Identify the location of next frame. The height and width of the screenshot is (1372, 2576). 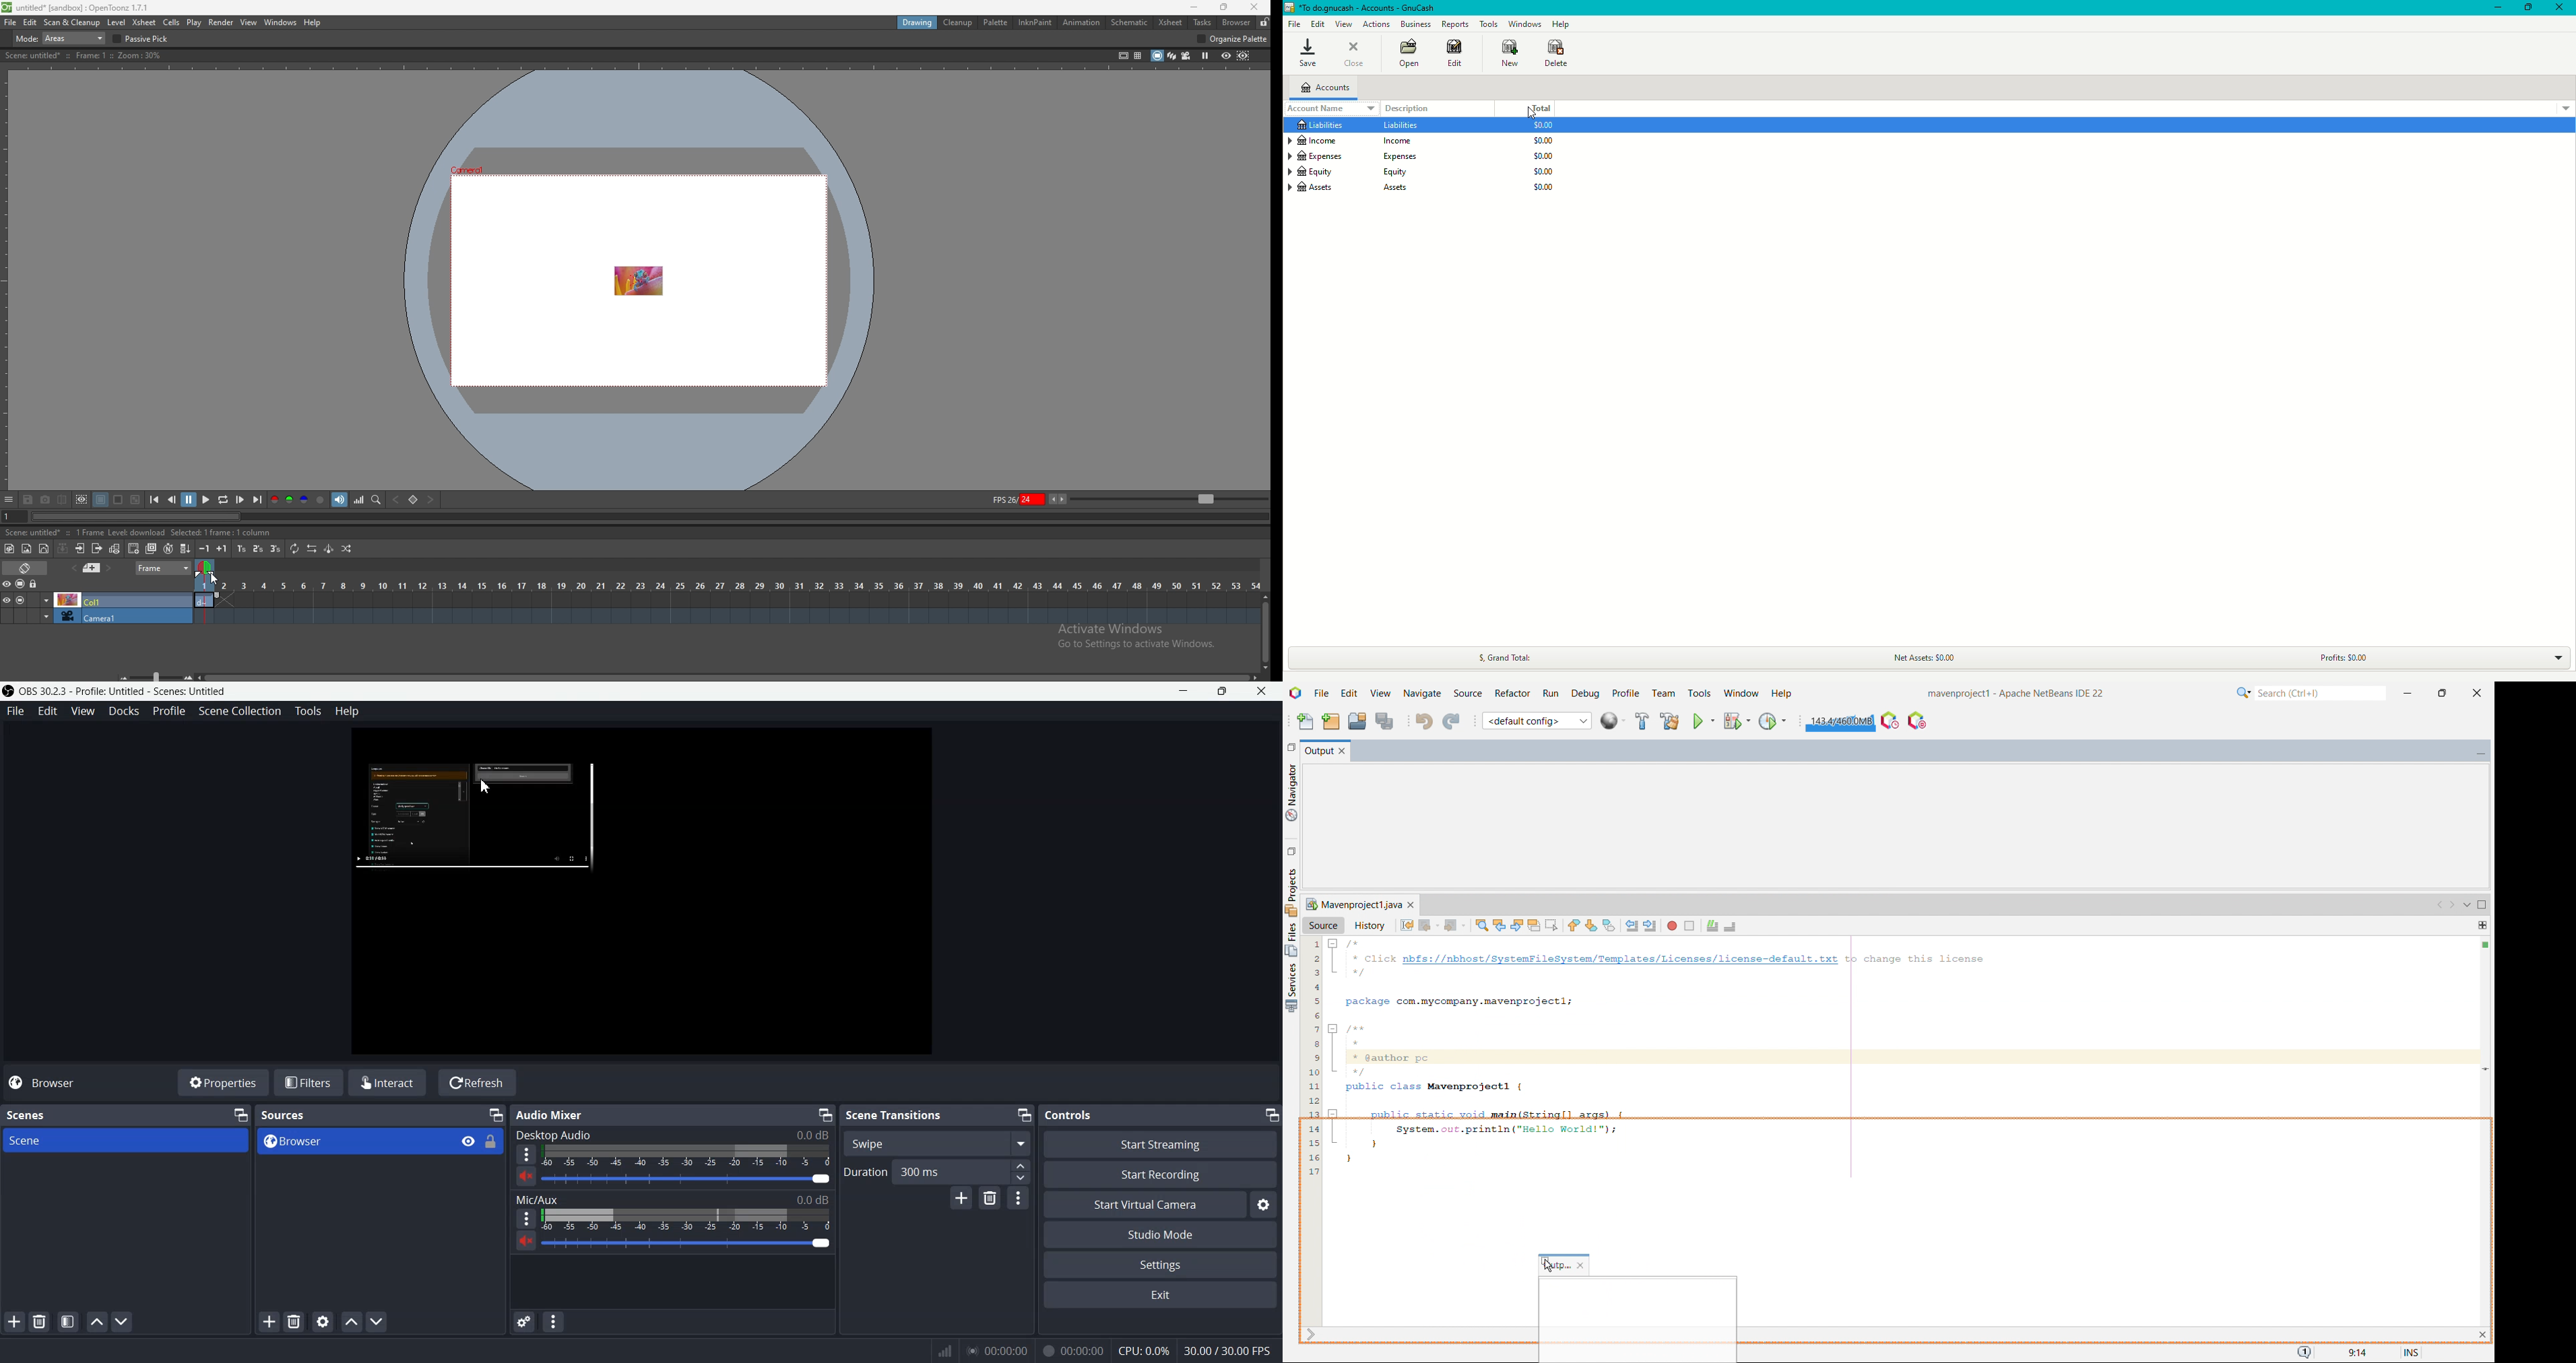
(241, 500).